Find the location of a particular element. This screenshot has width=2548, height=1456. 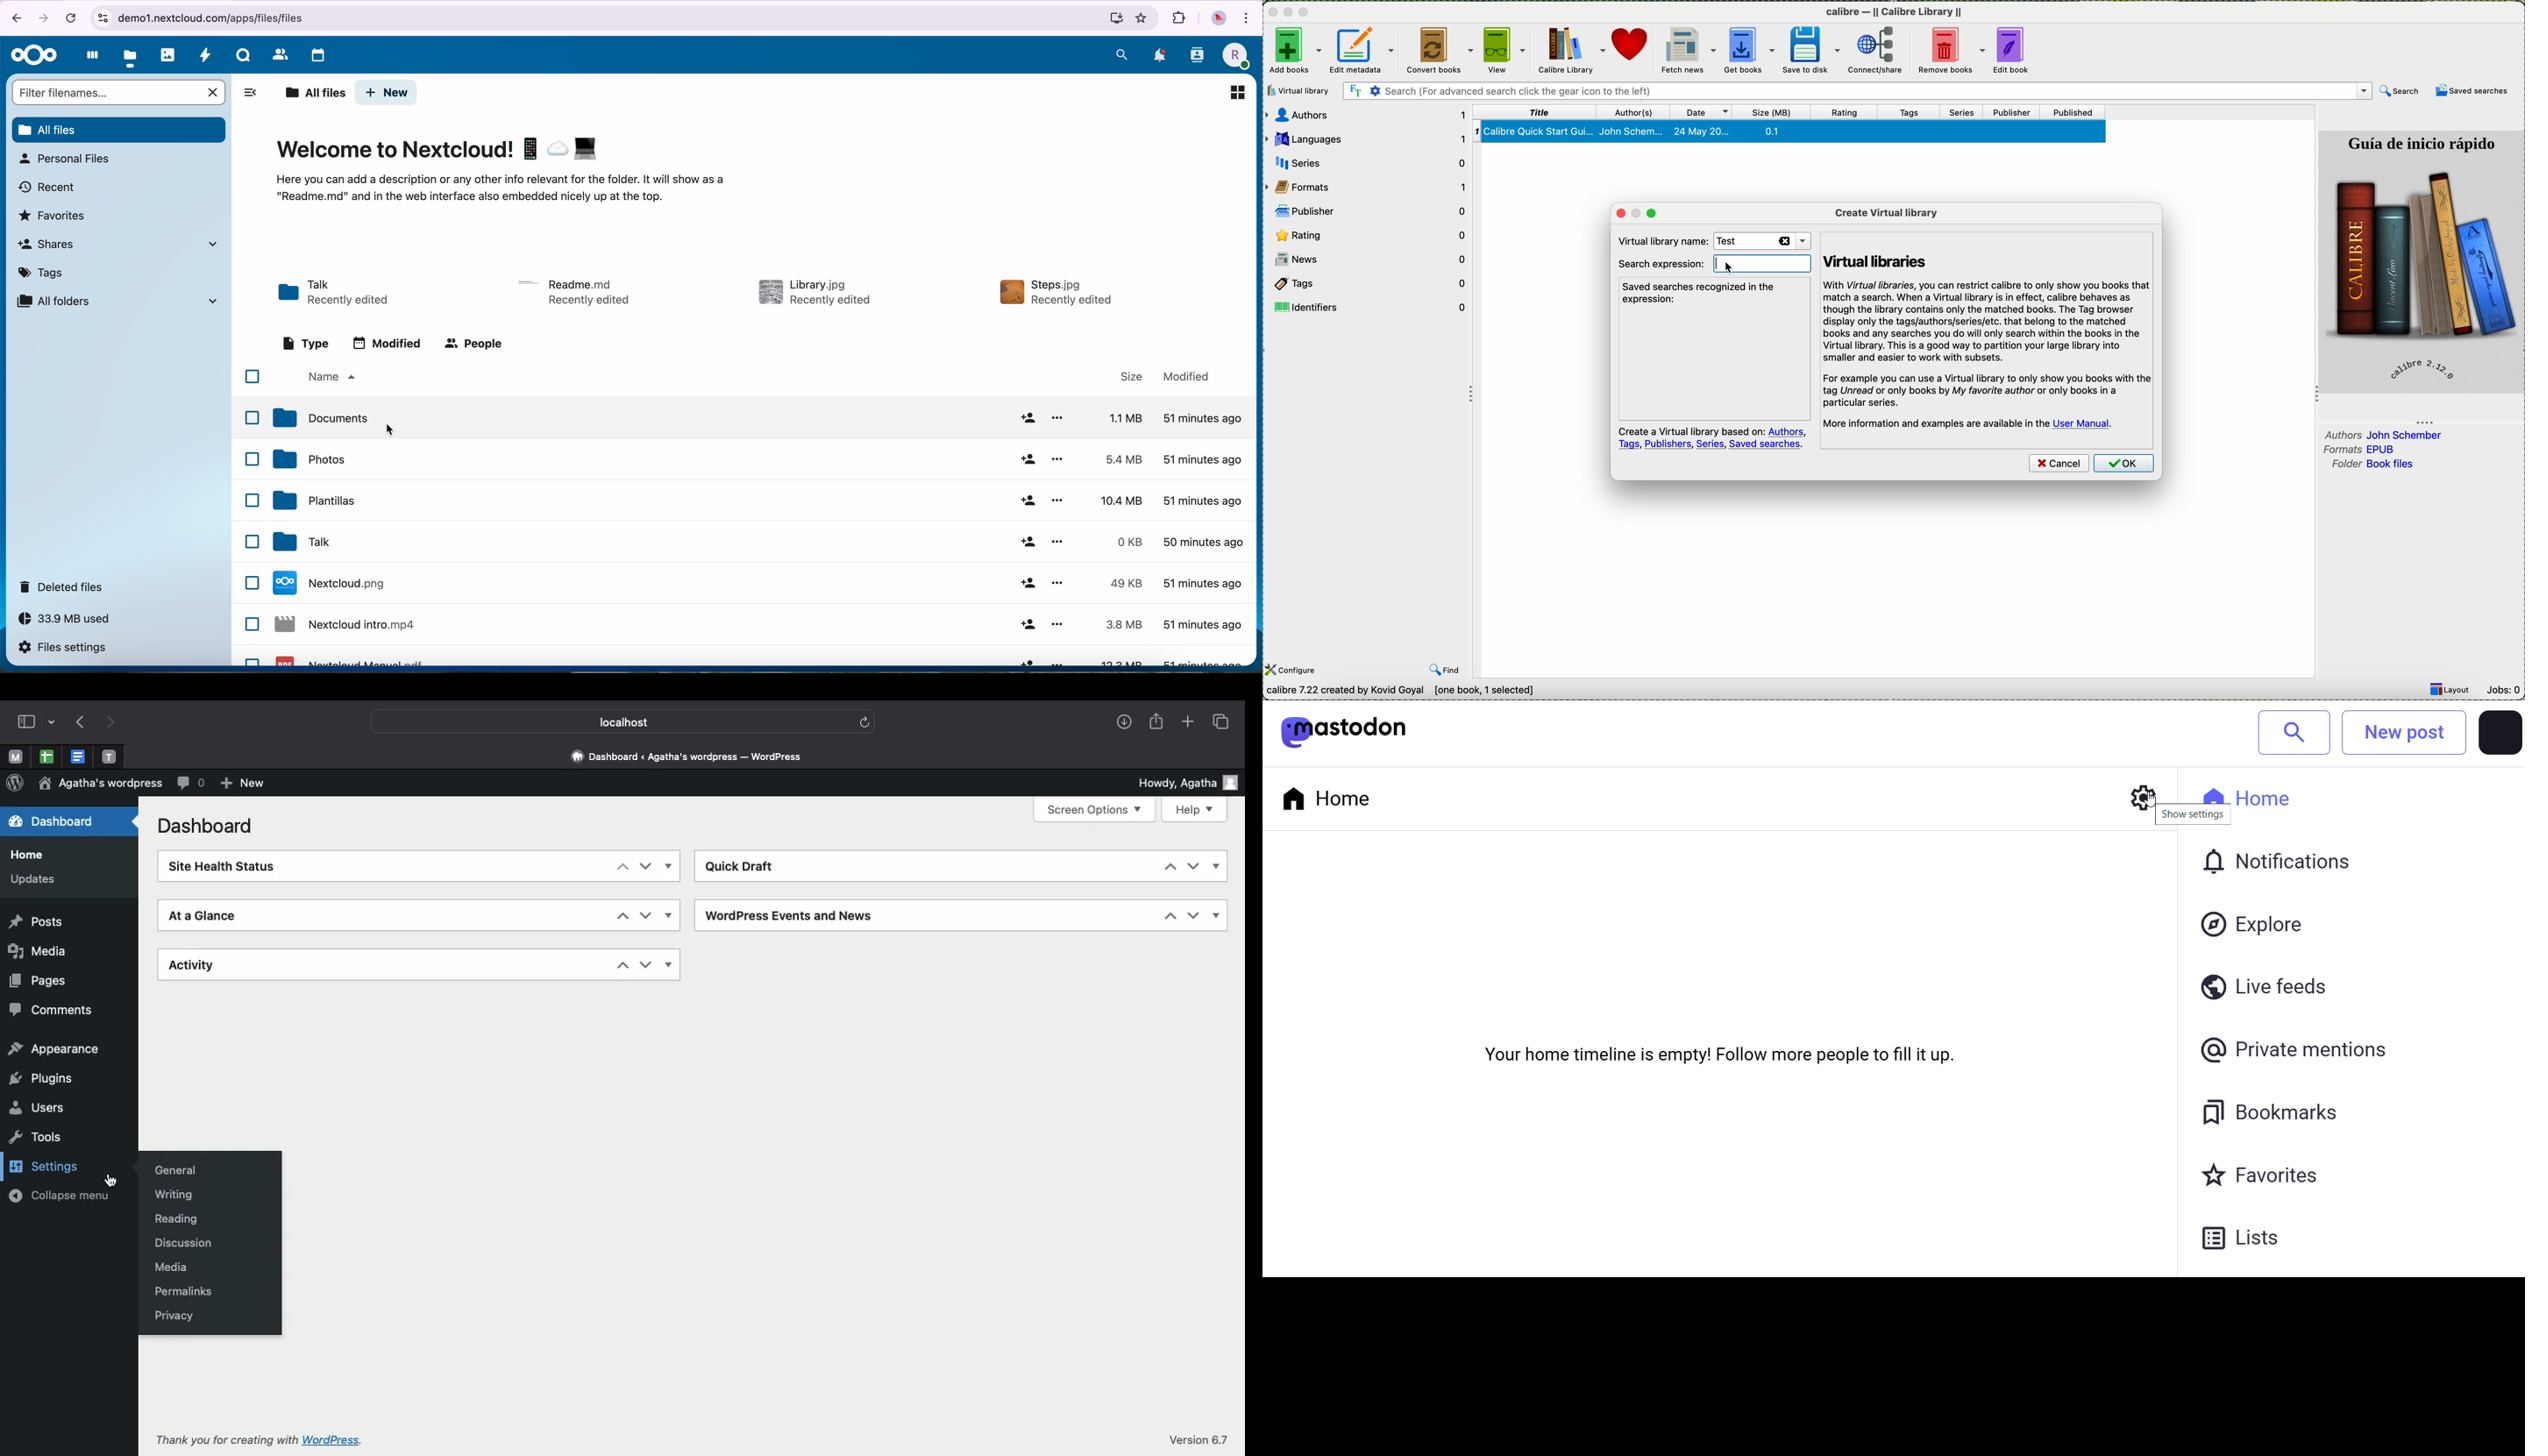

Help is located at coordinates (1194, 810).